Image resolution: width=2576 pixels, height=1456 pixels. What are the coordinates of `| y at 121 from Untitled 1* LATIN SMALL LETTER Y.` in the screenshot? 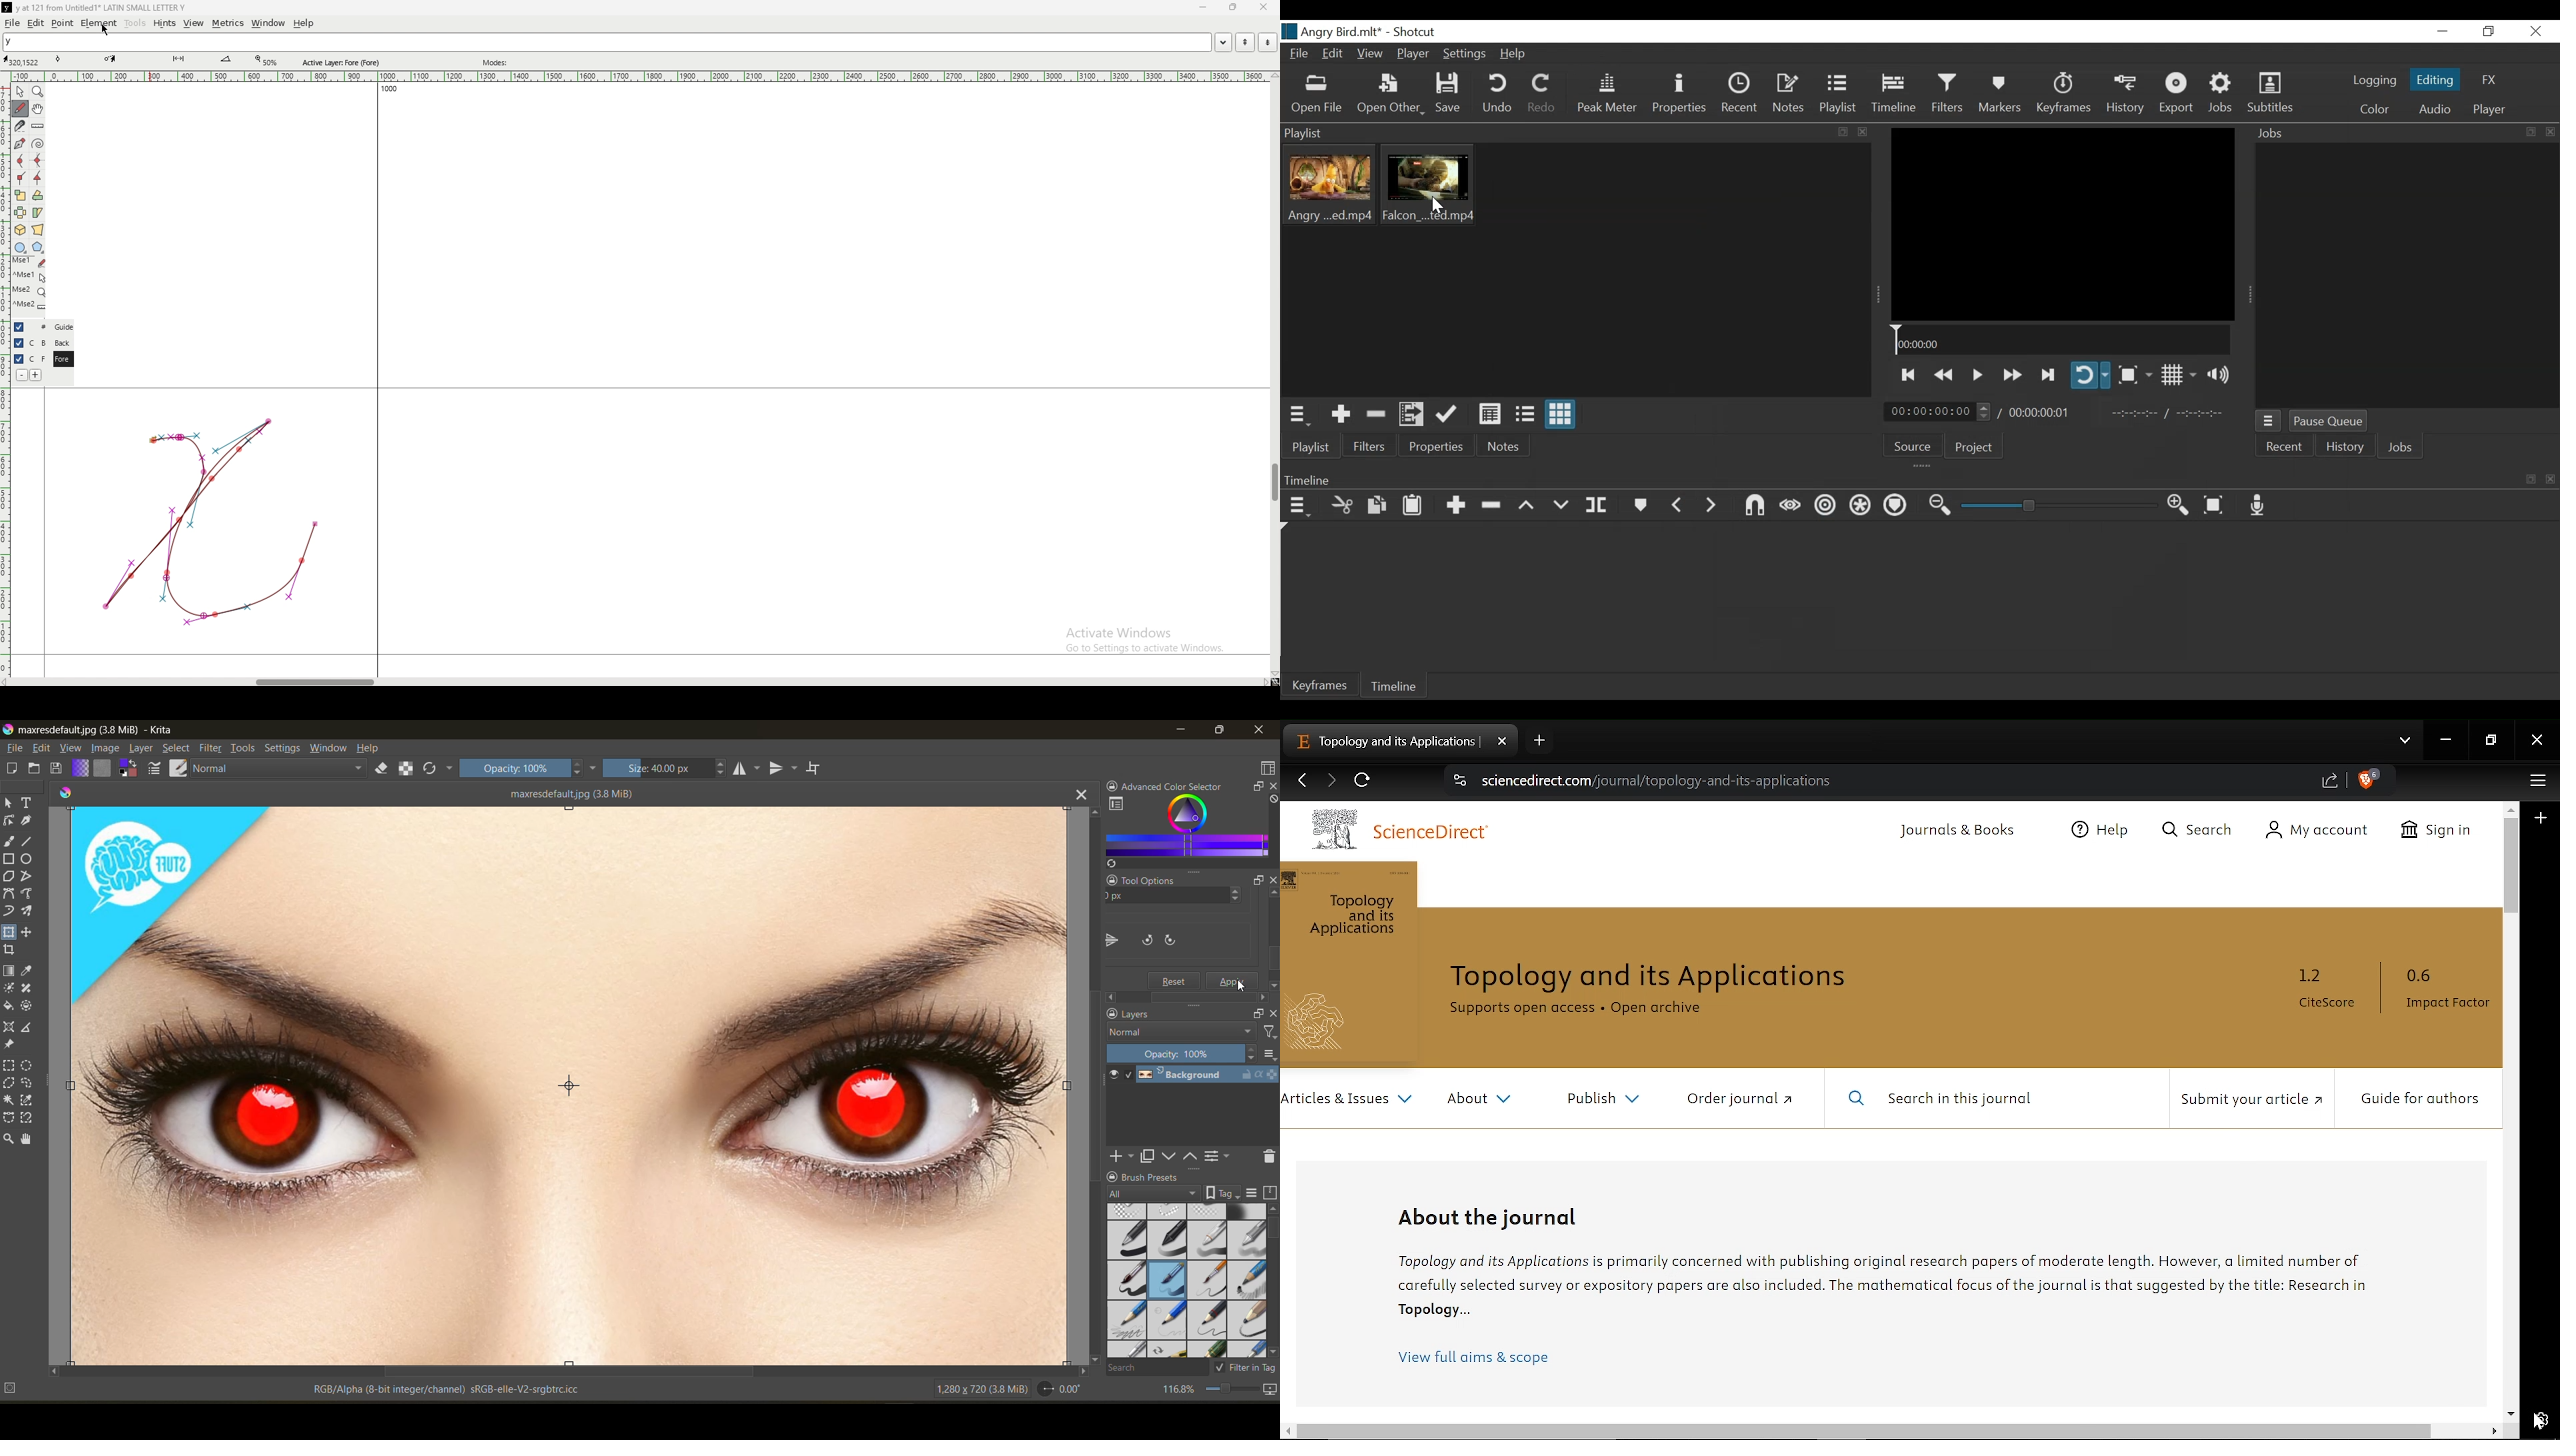 It's located at (105, 8).